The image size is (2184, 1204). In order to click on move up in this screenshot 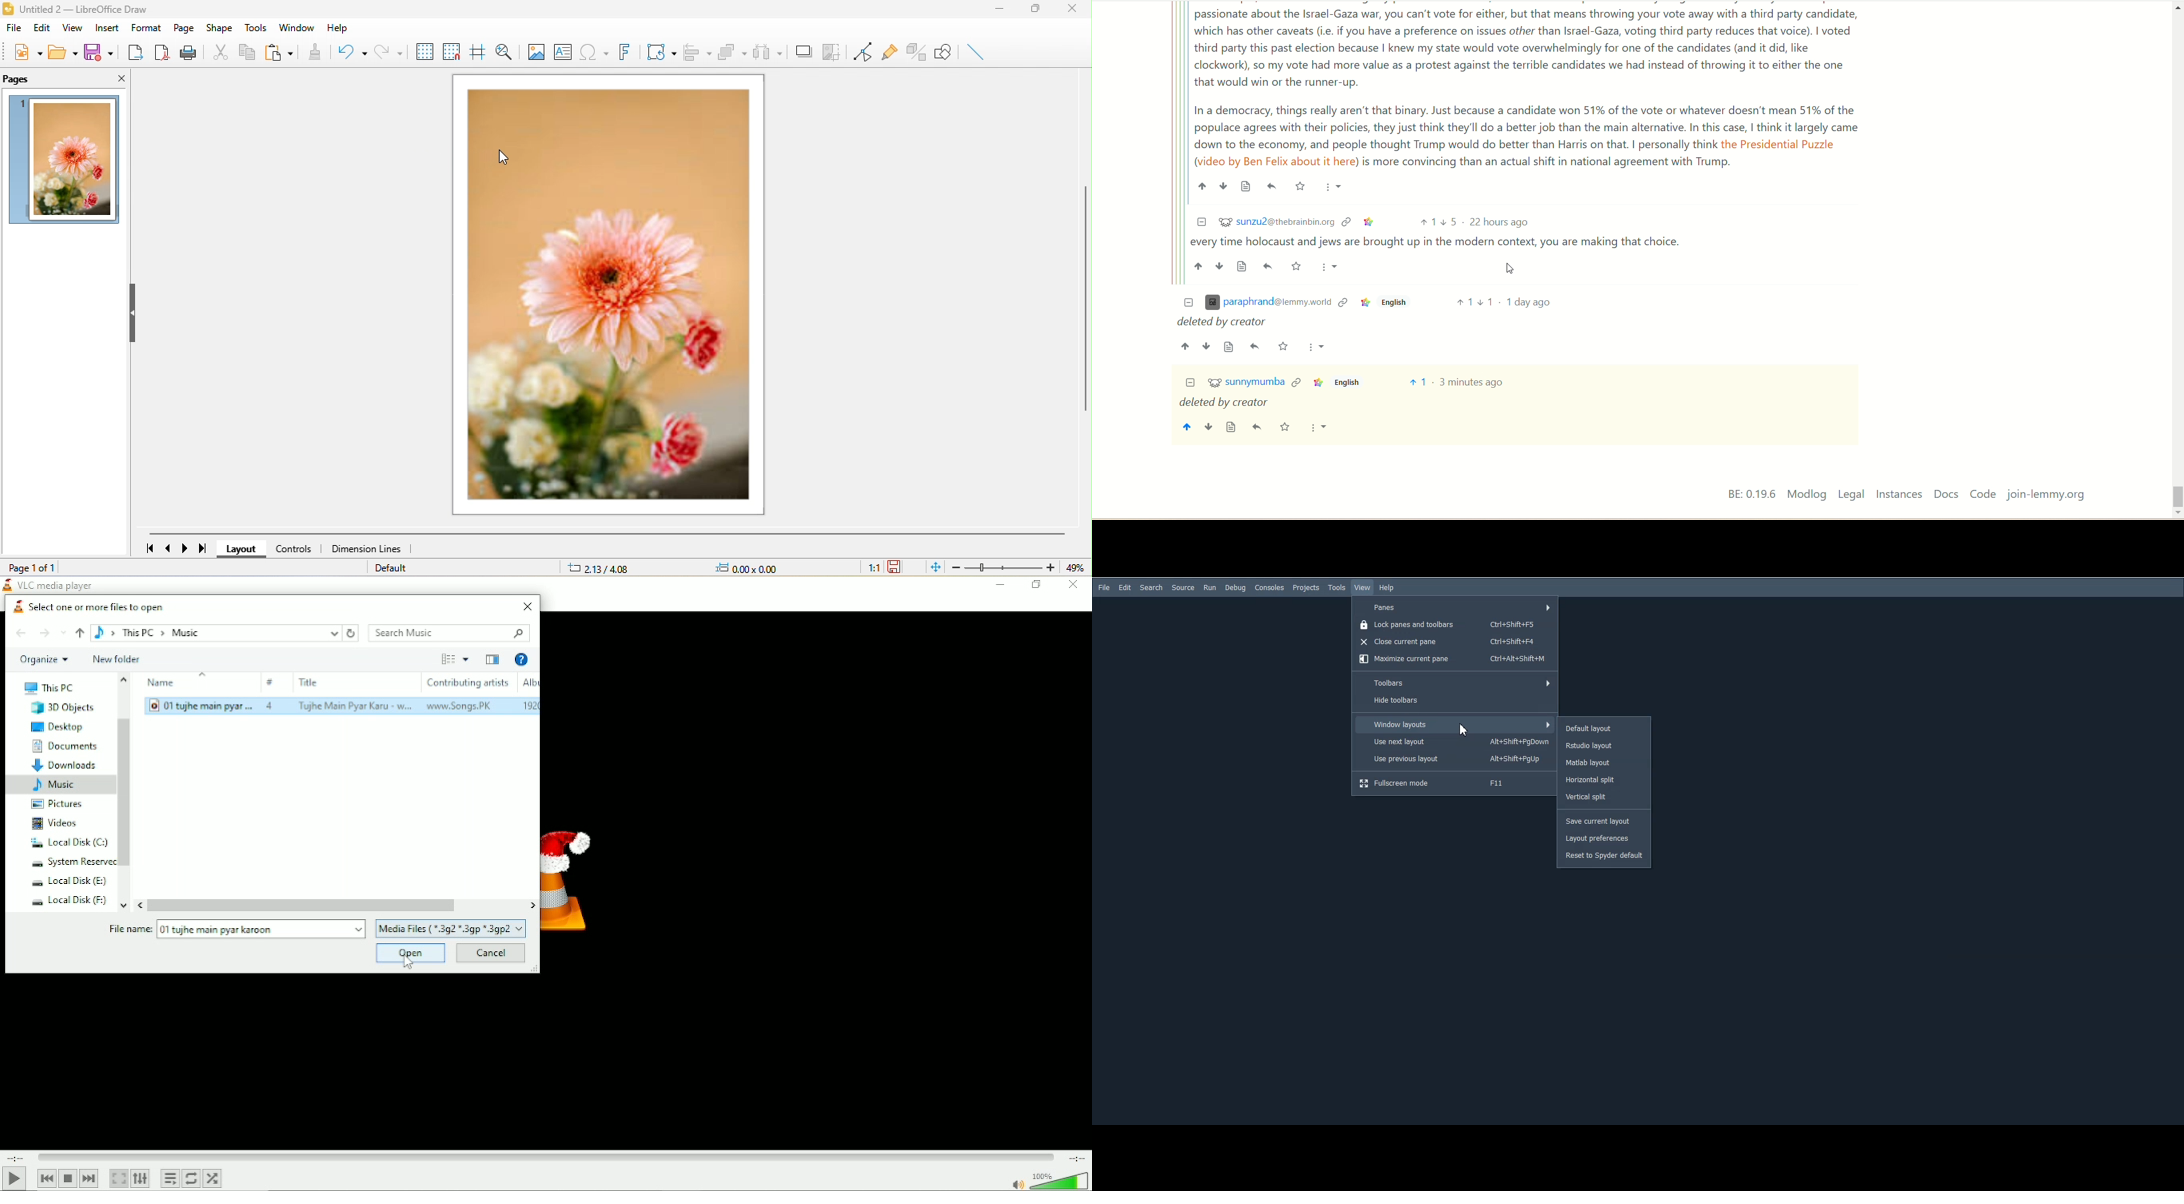, I will do `click(125, 679)`.